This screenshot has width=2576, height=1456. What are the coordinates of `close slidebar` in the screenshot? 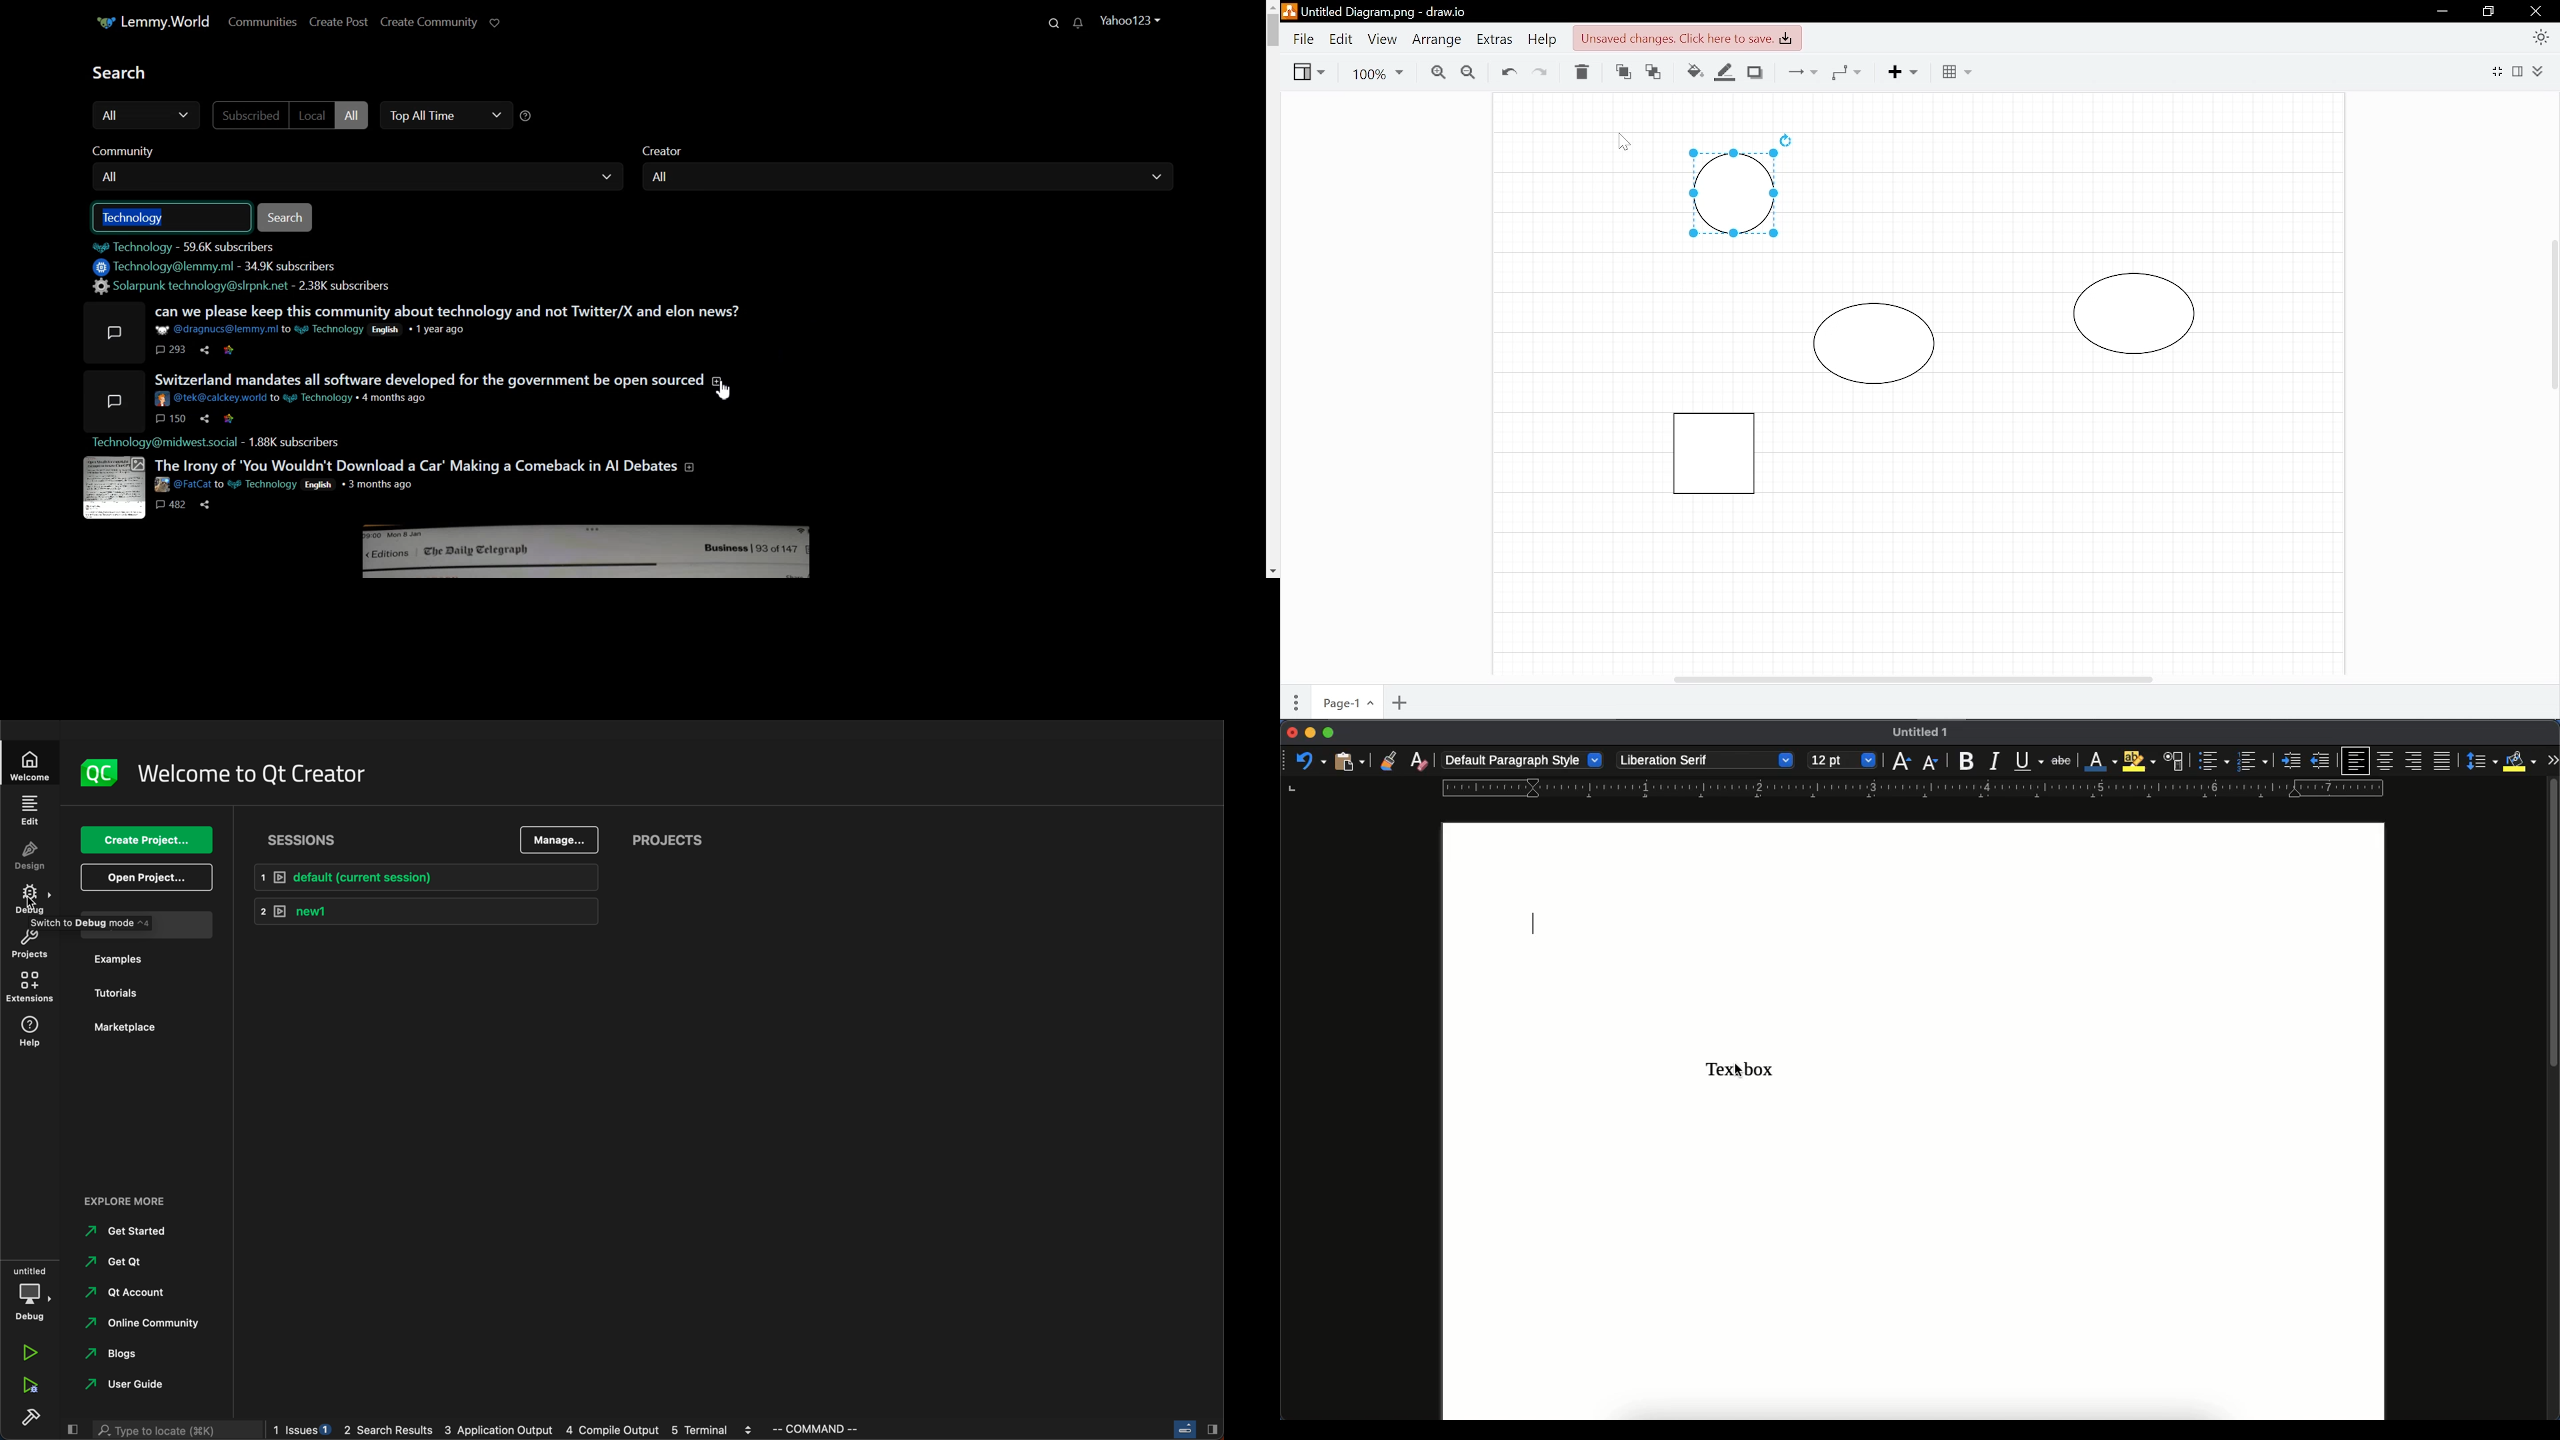 It's located at (70, 1429).